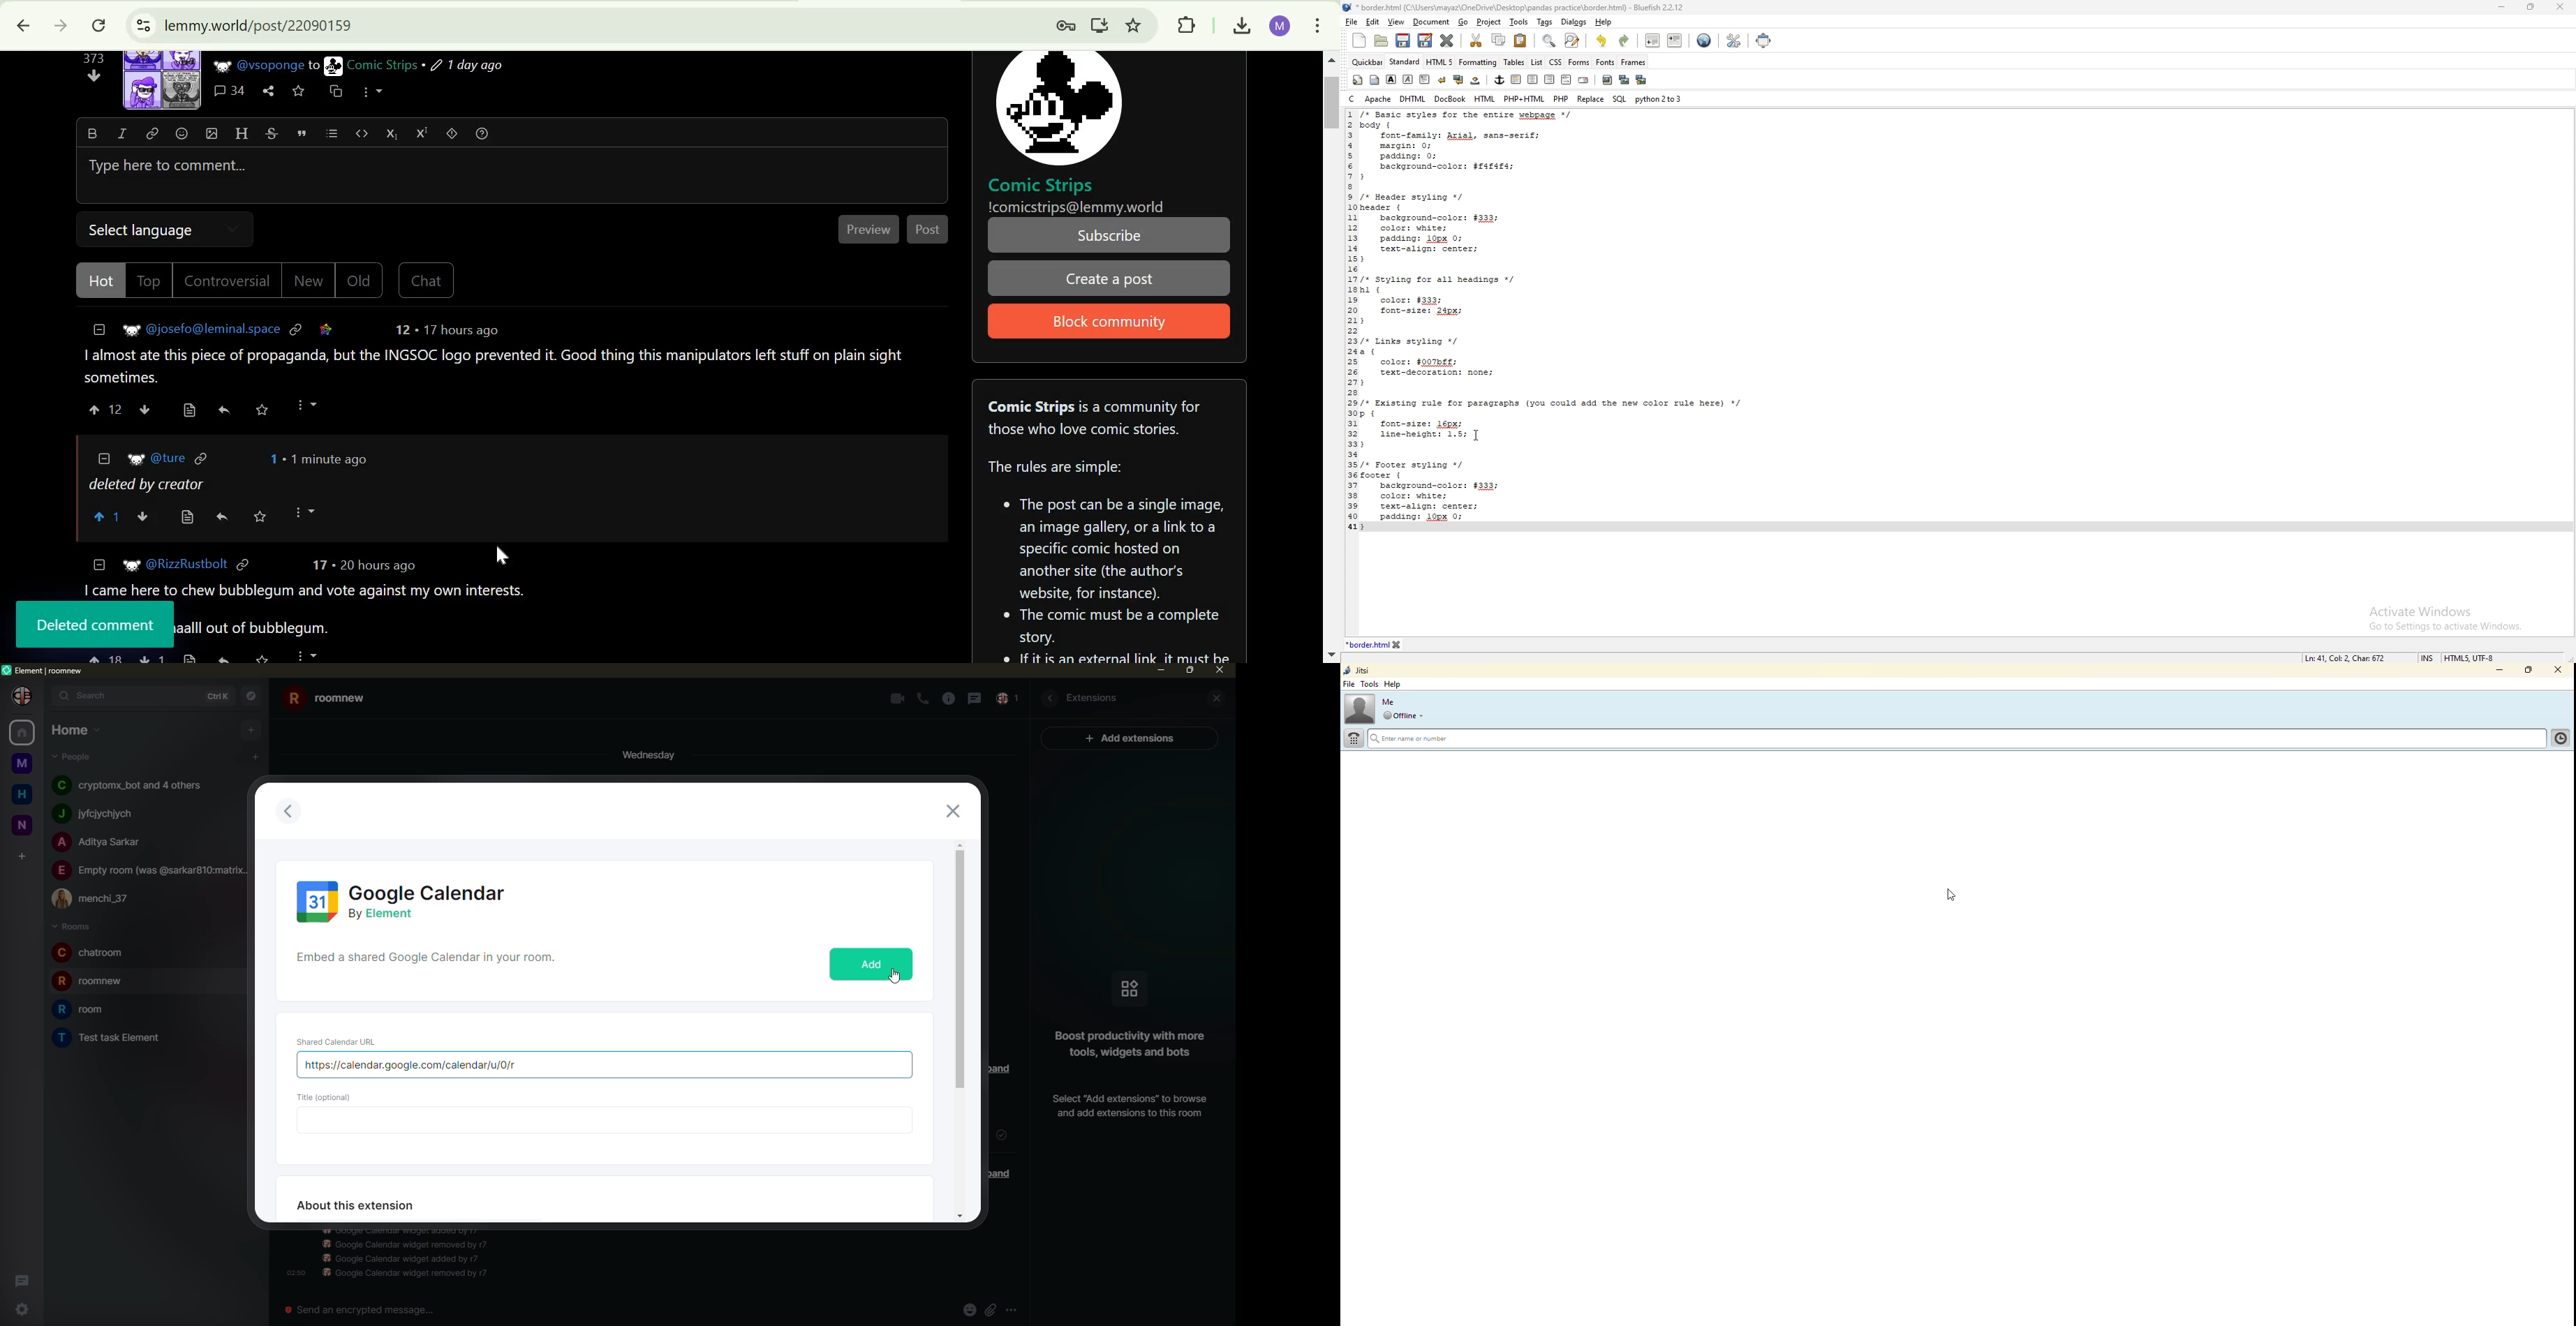 The height and width of the screenshot is (1344, 2576). I want to click on add, so click(254, 755).